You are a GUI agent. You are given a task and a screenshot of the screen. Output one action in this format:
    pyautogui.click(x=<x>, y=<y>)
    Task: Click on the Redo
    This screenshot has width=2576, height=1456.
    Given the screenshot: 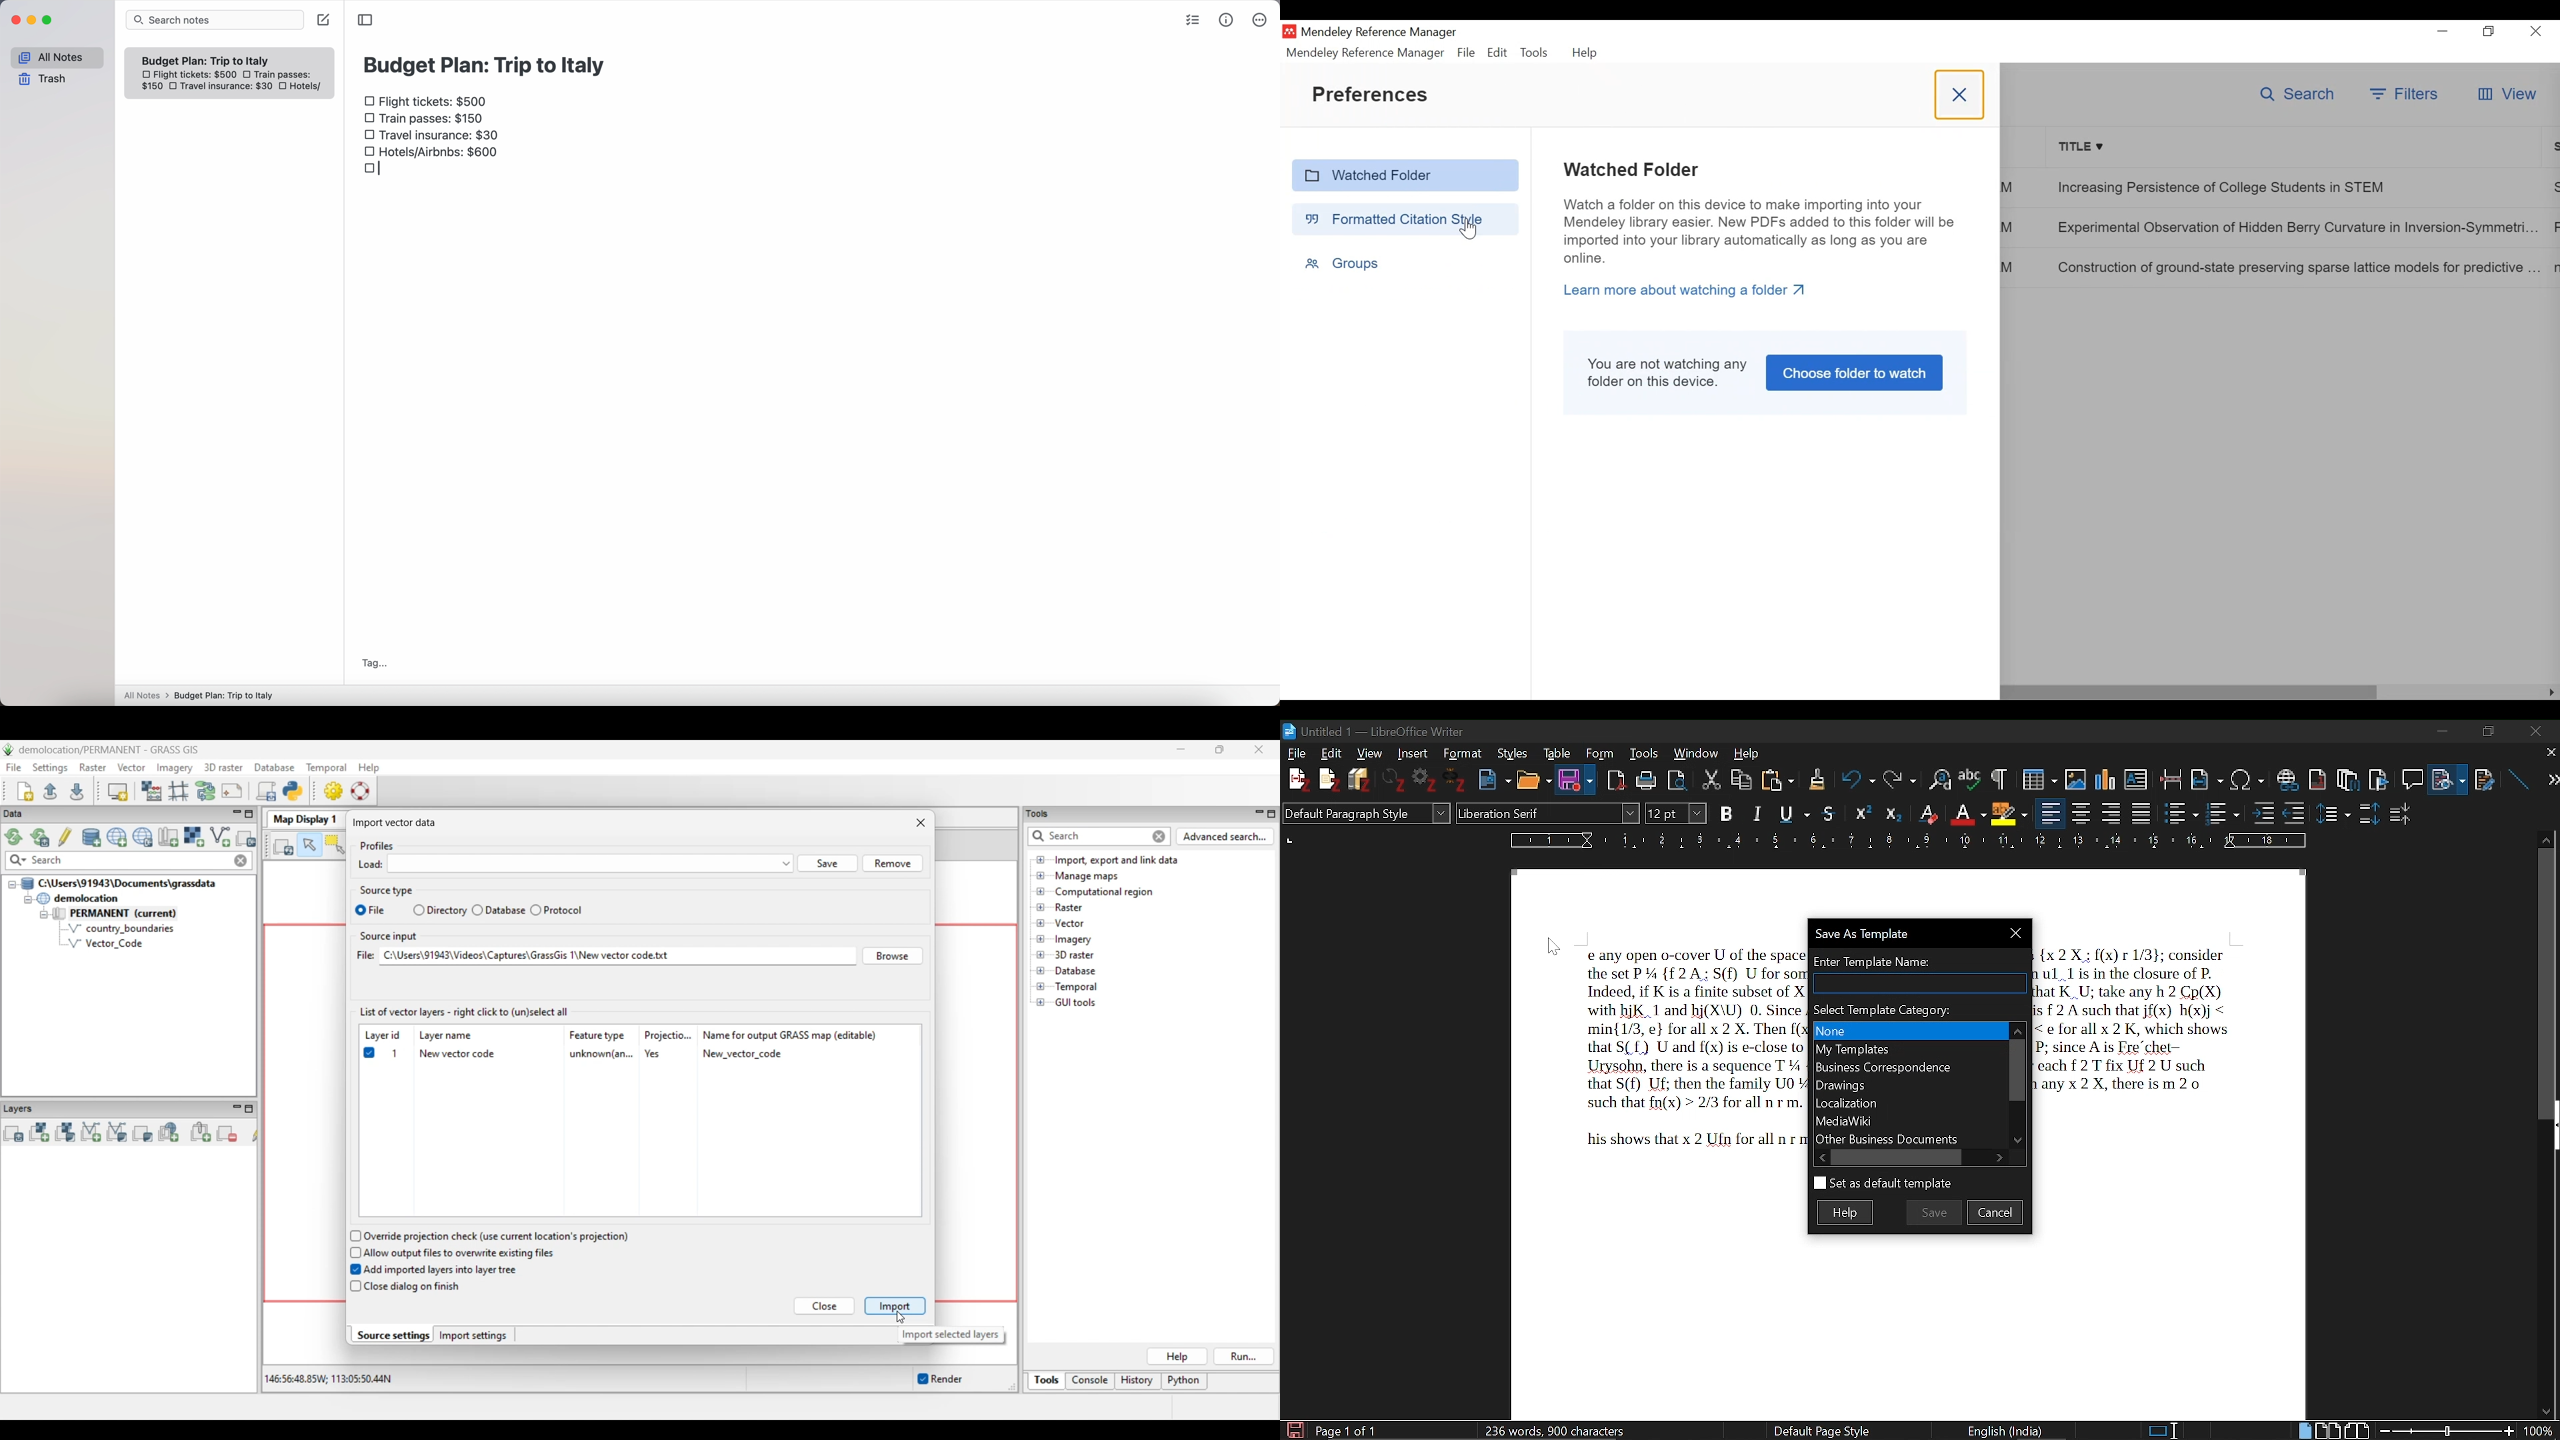 What is the action you would take?
    pyautogui.click(x=1897, y=778)
    